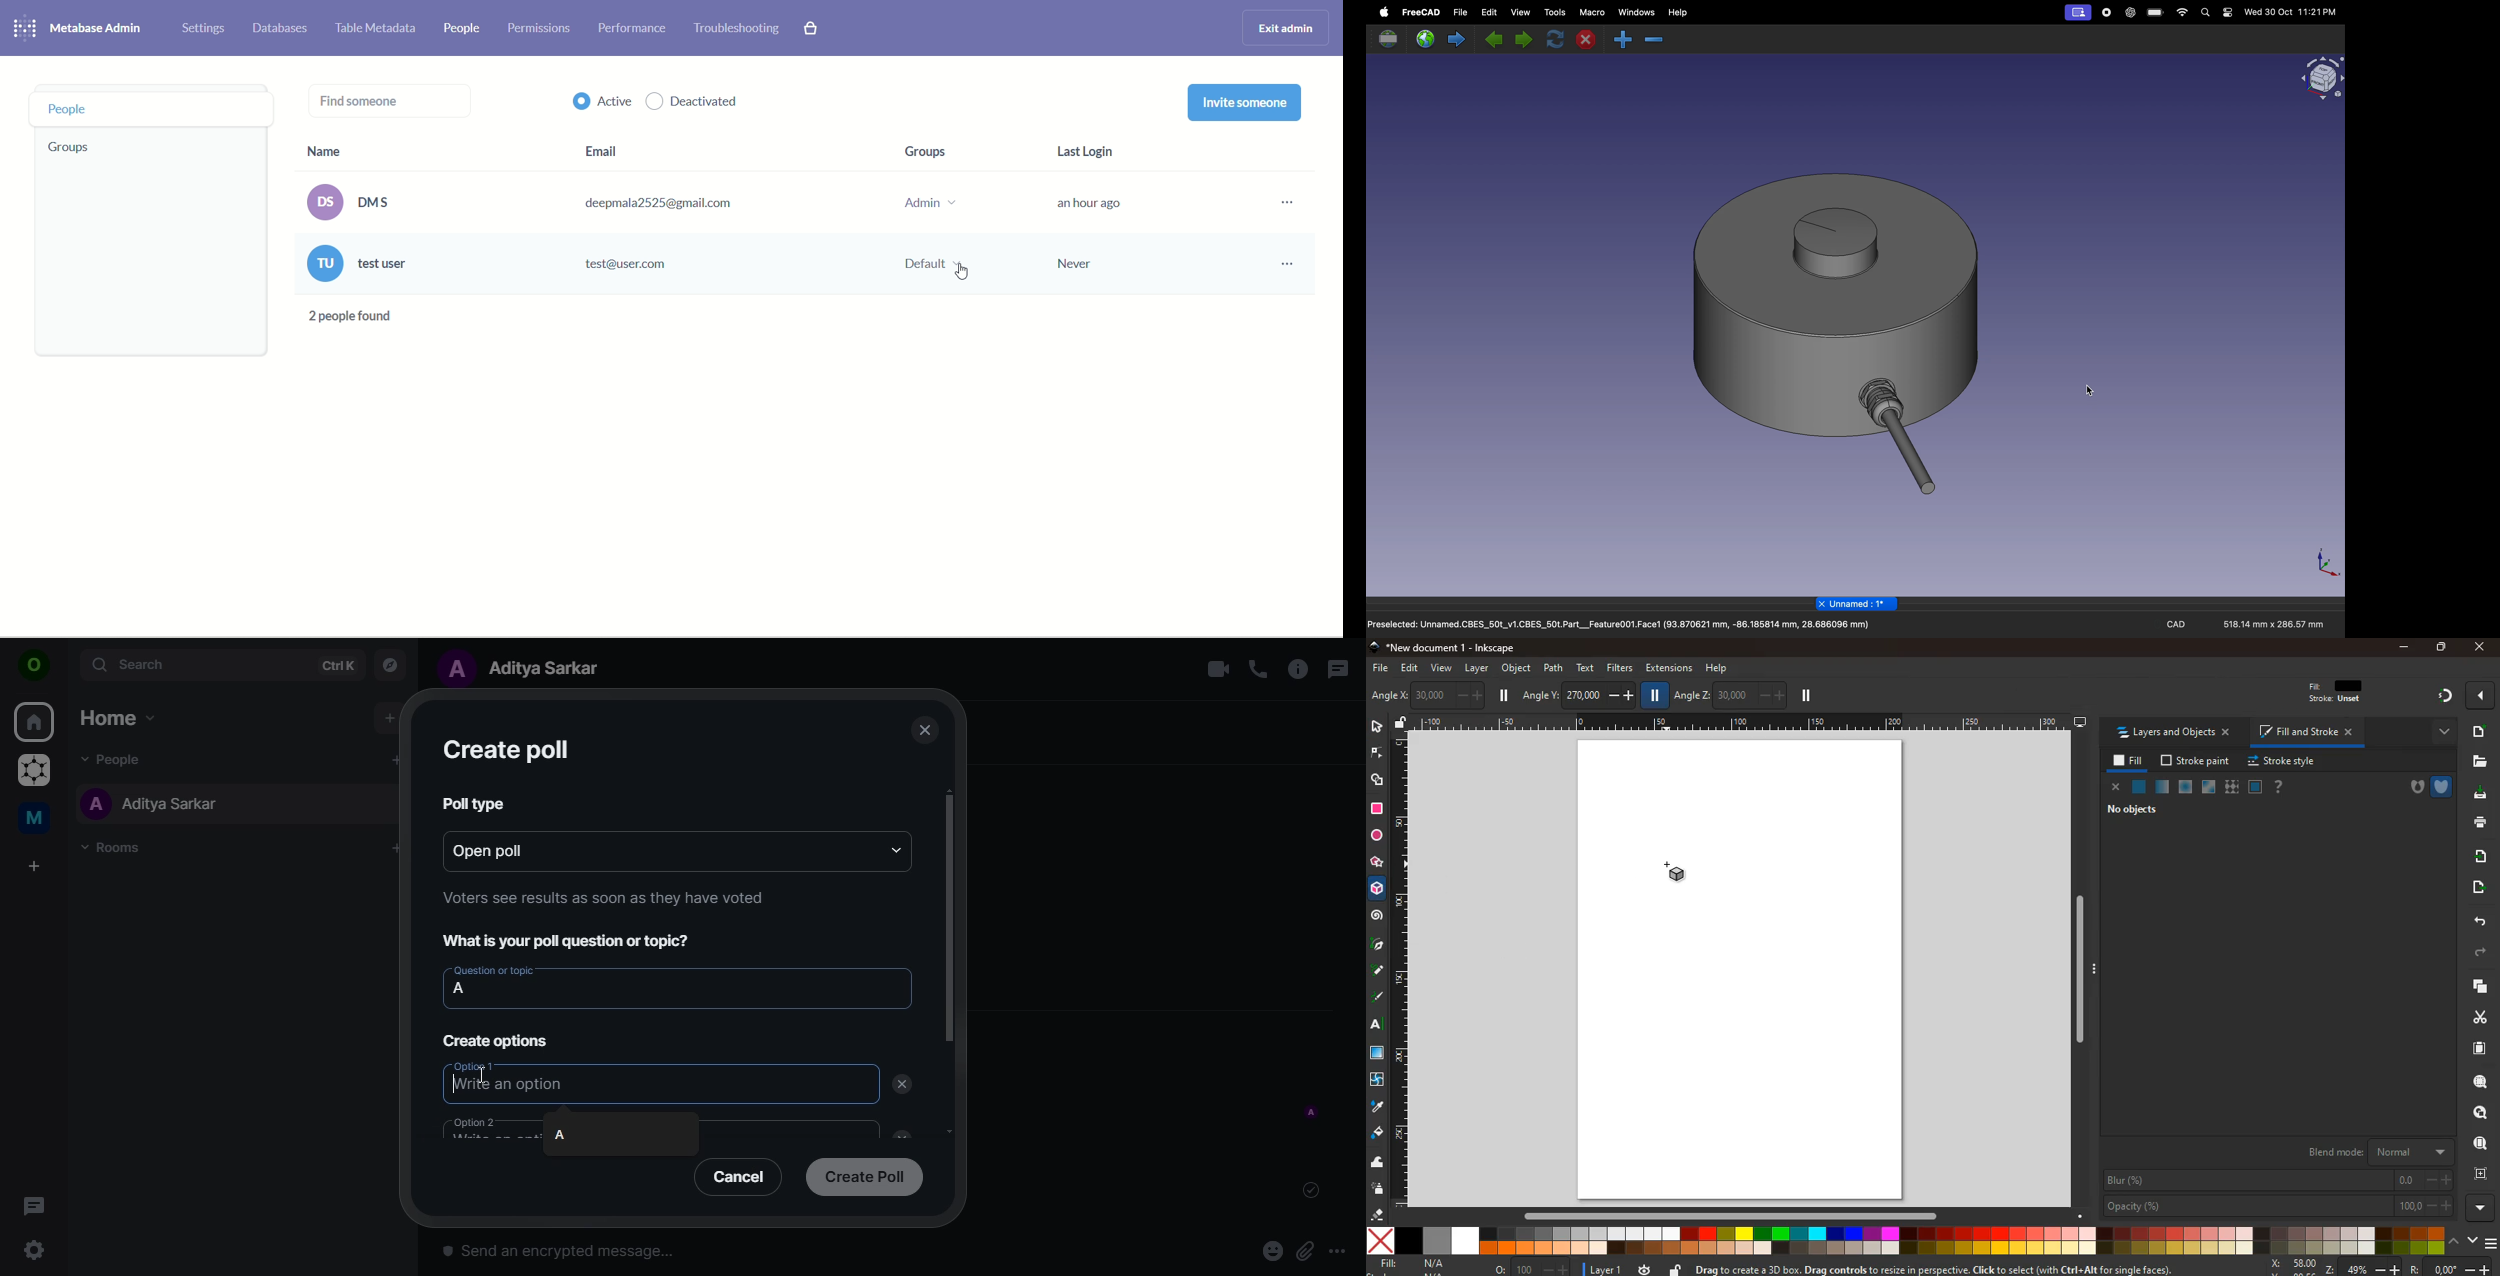 The width and height of the screenshot is (2520, 1288). I want to click on Cursor, so click(967, 271).